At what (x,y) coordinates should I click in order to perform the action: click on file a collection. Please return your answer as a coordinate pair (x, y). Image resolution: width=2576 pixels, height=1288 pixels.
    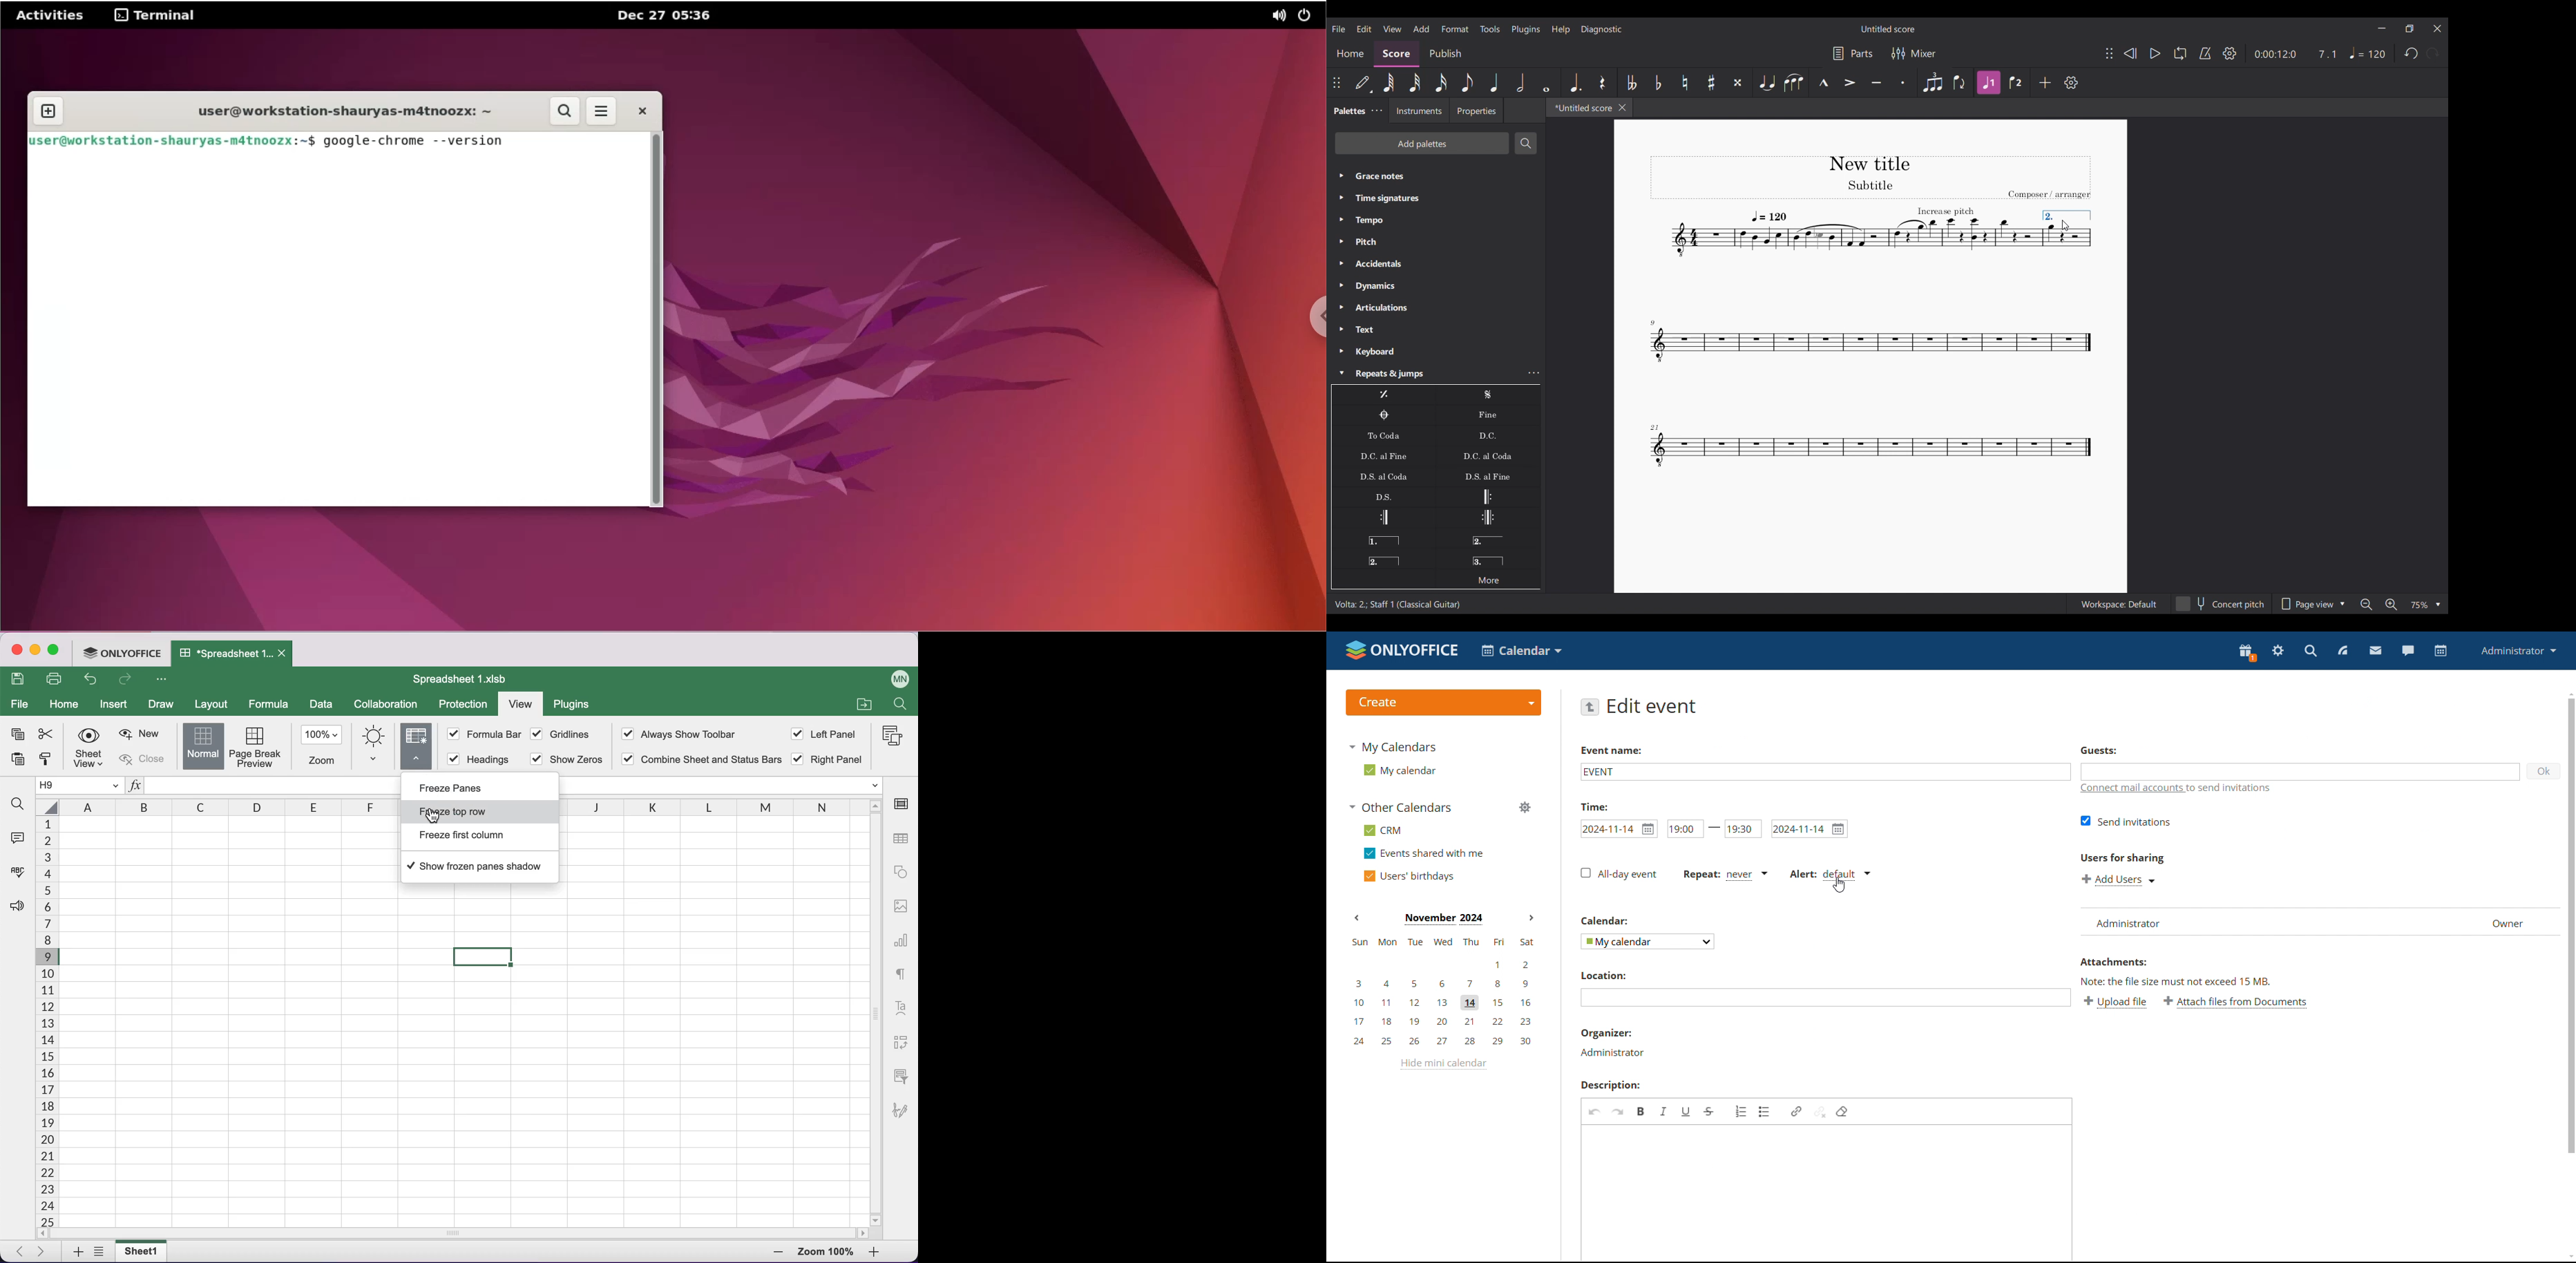
    Looking at the image, I should click on (863, 706).